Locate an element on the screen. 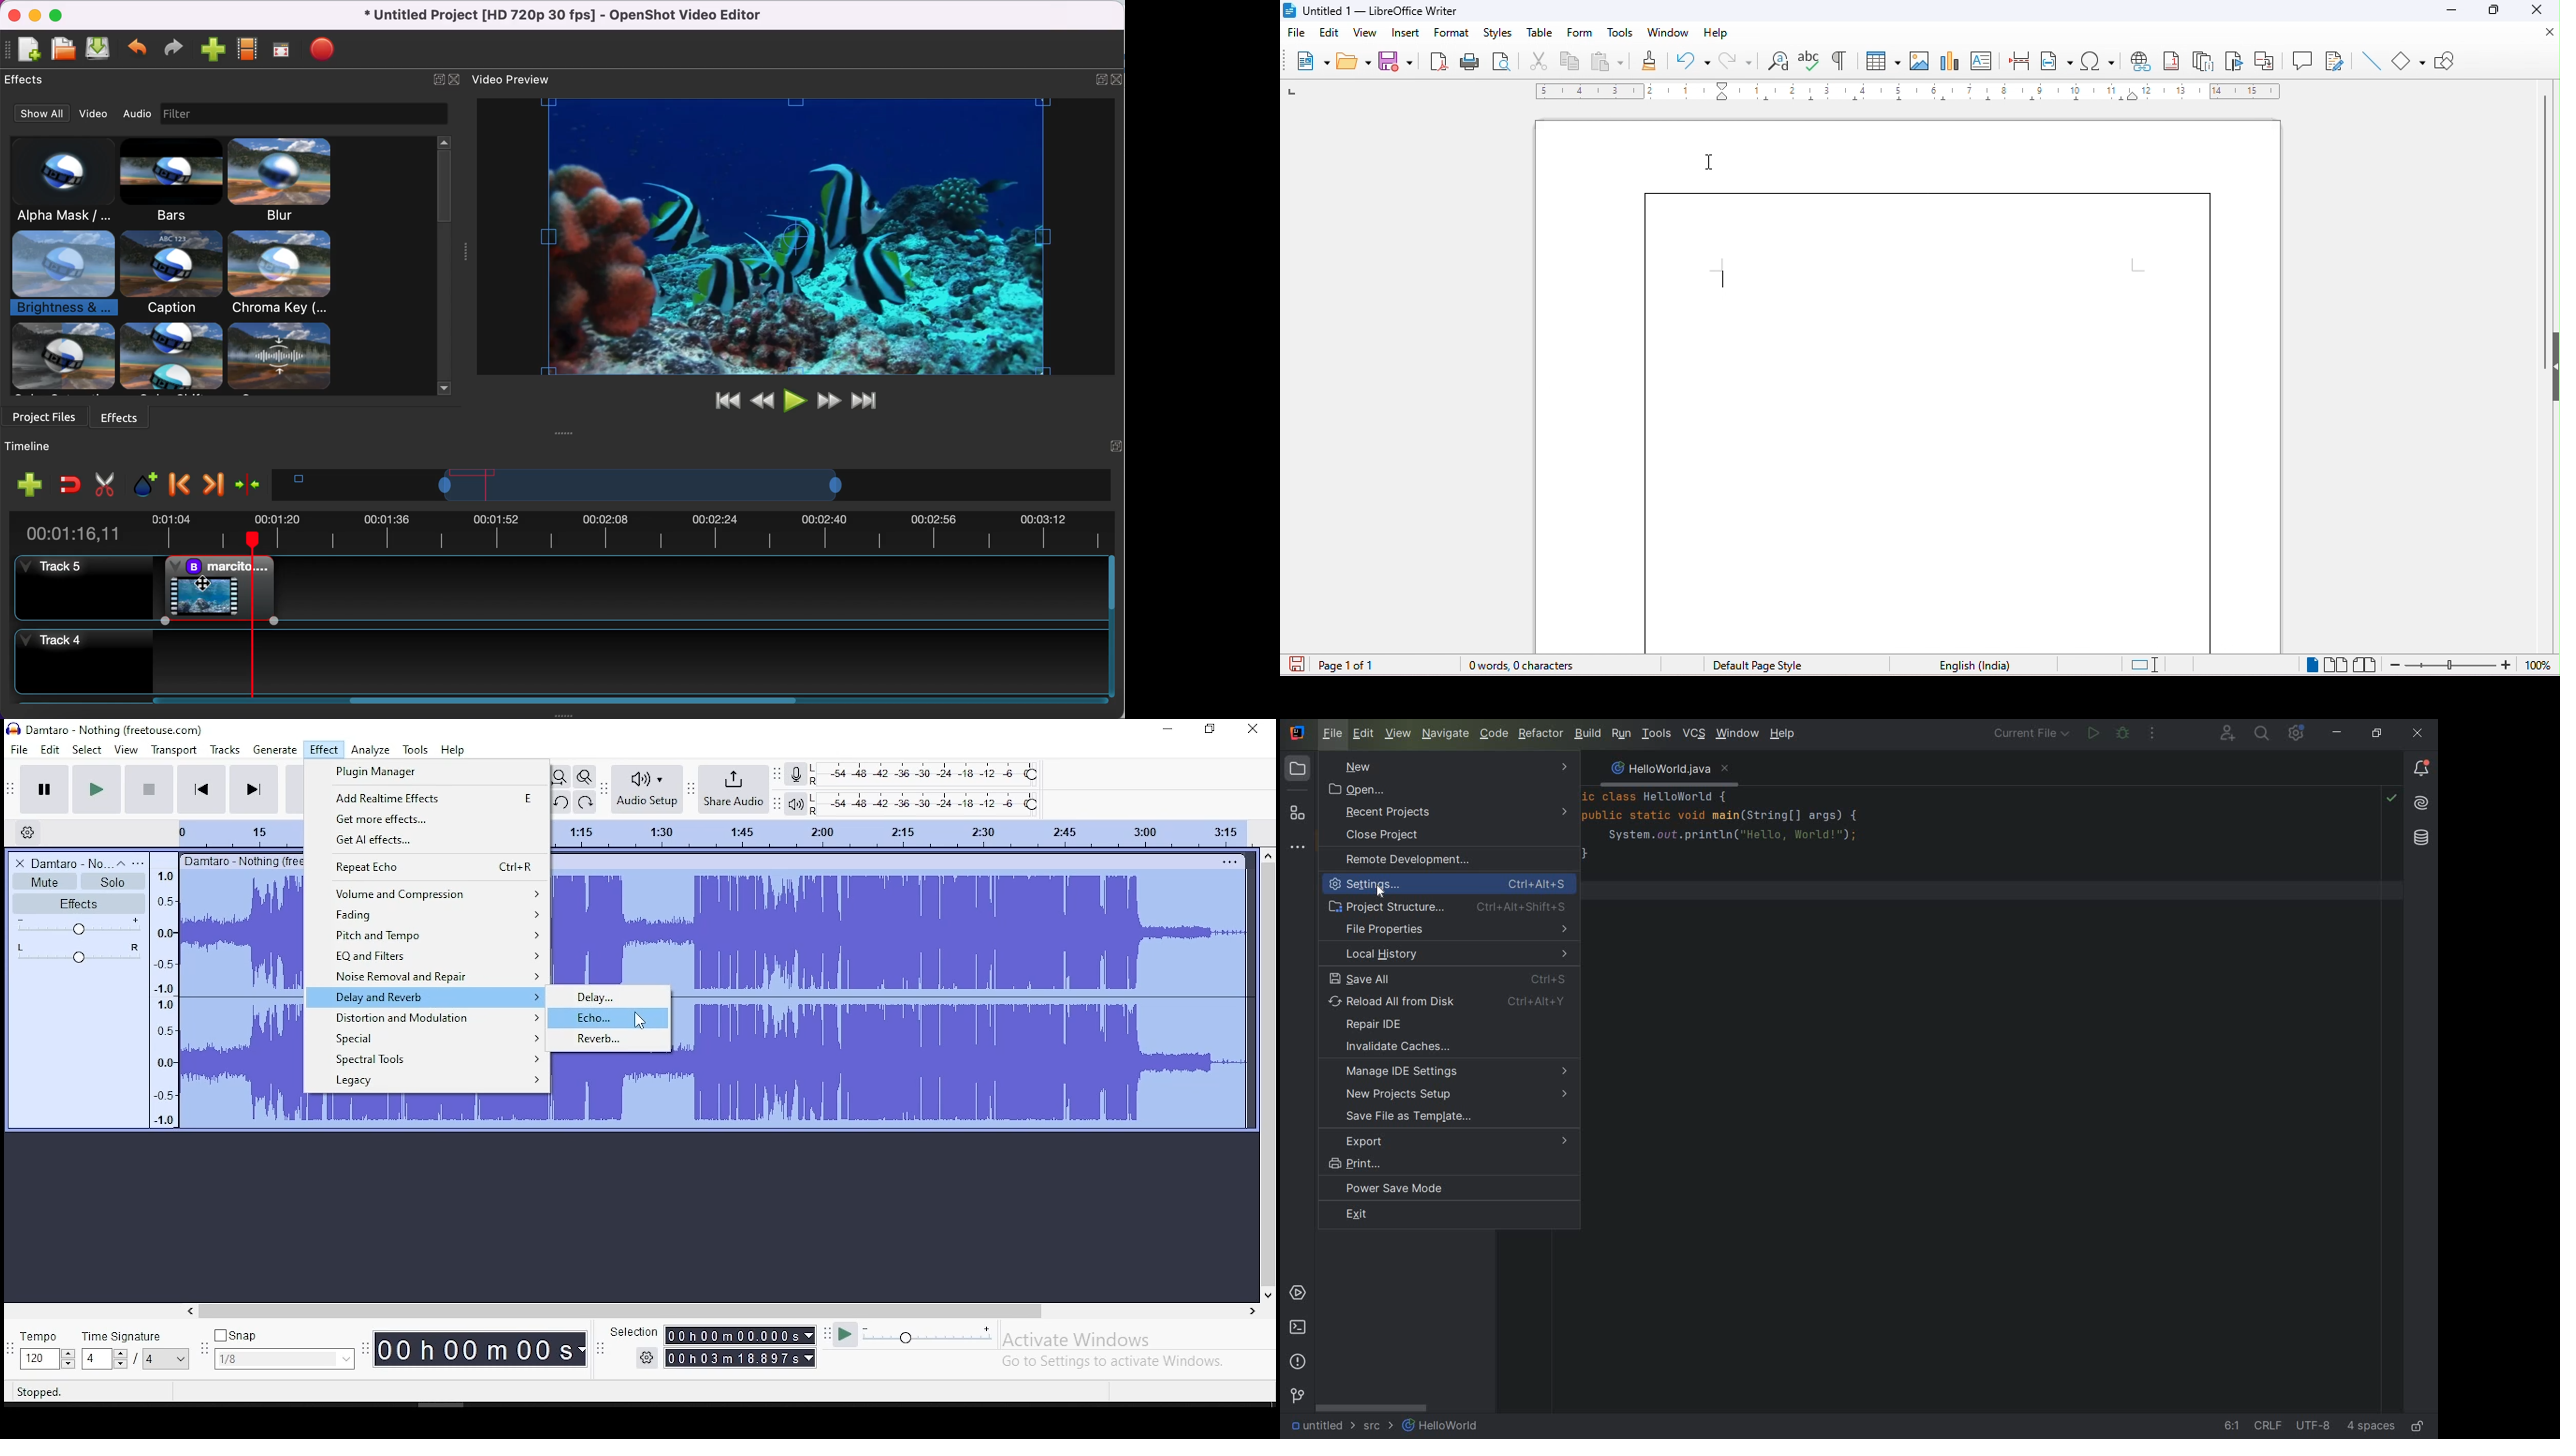  down is located at coordinates (1267, 1294).